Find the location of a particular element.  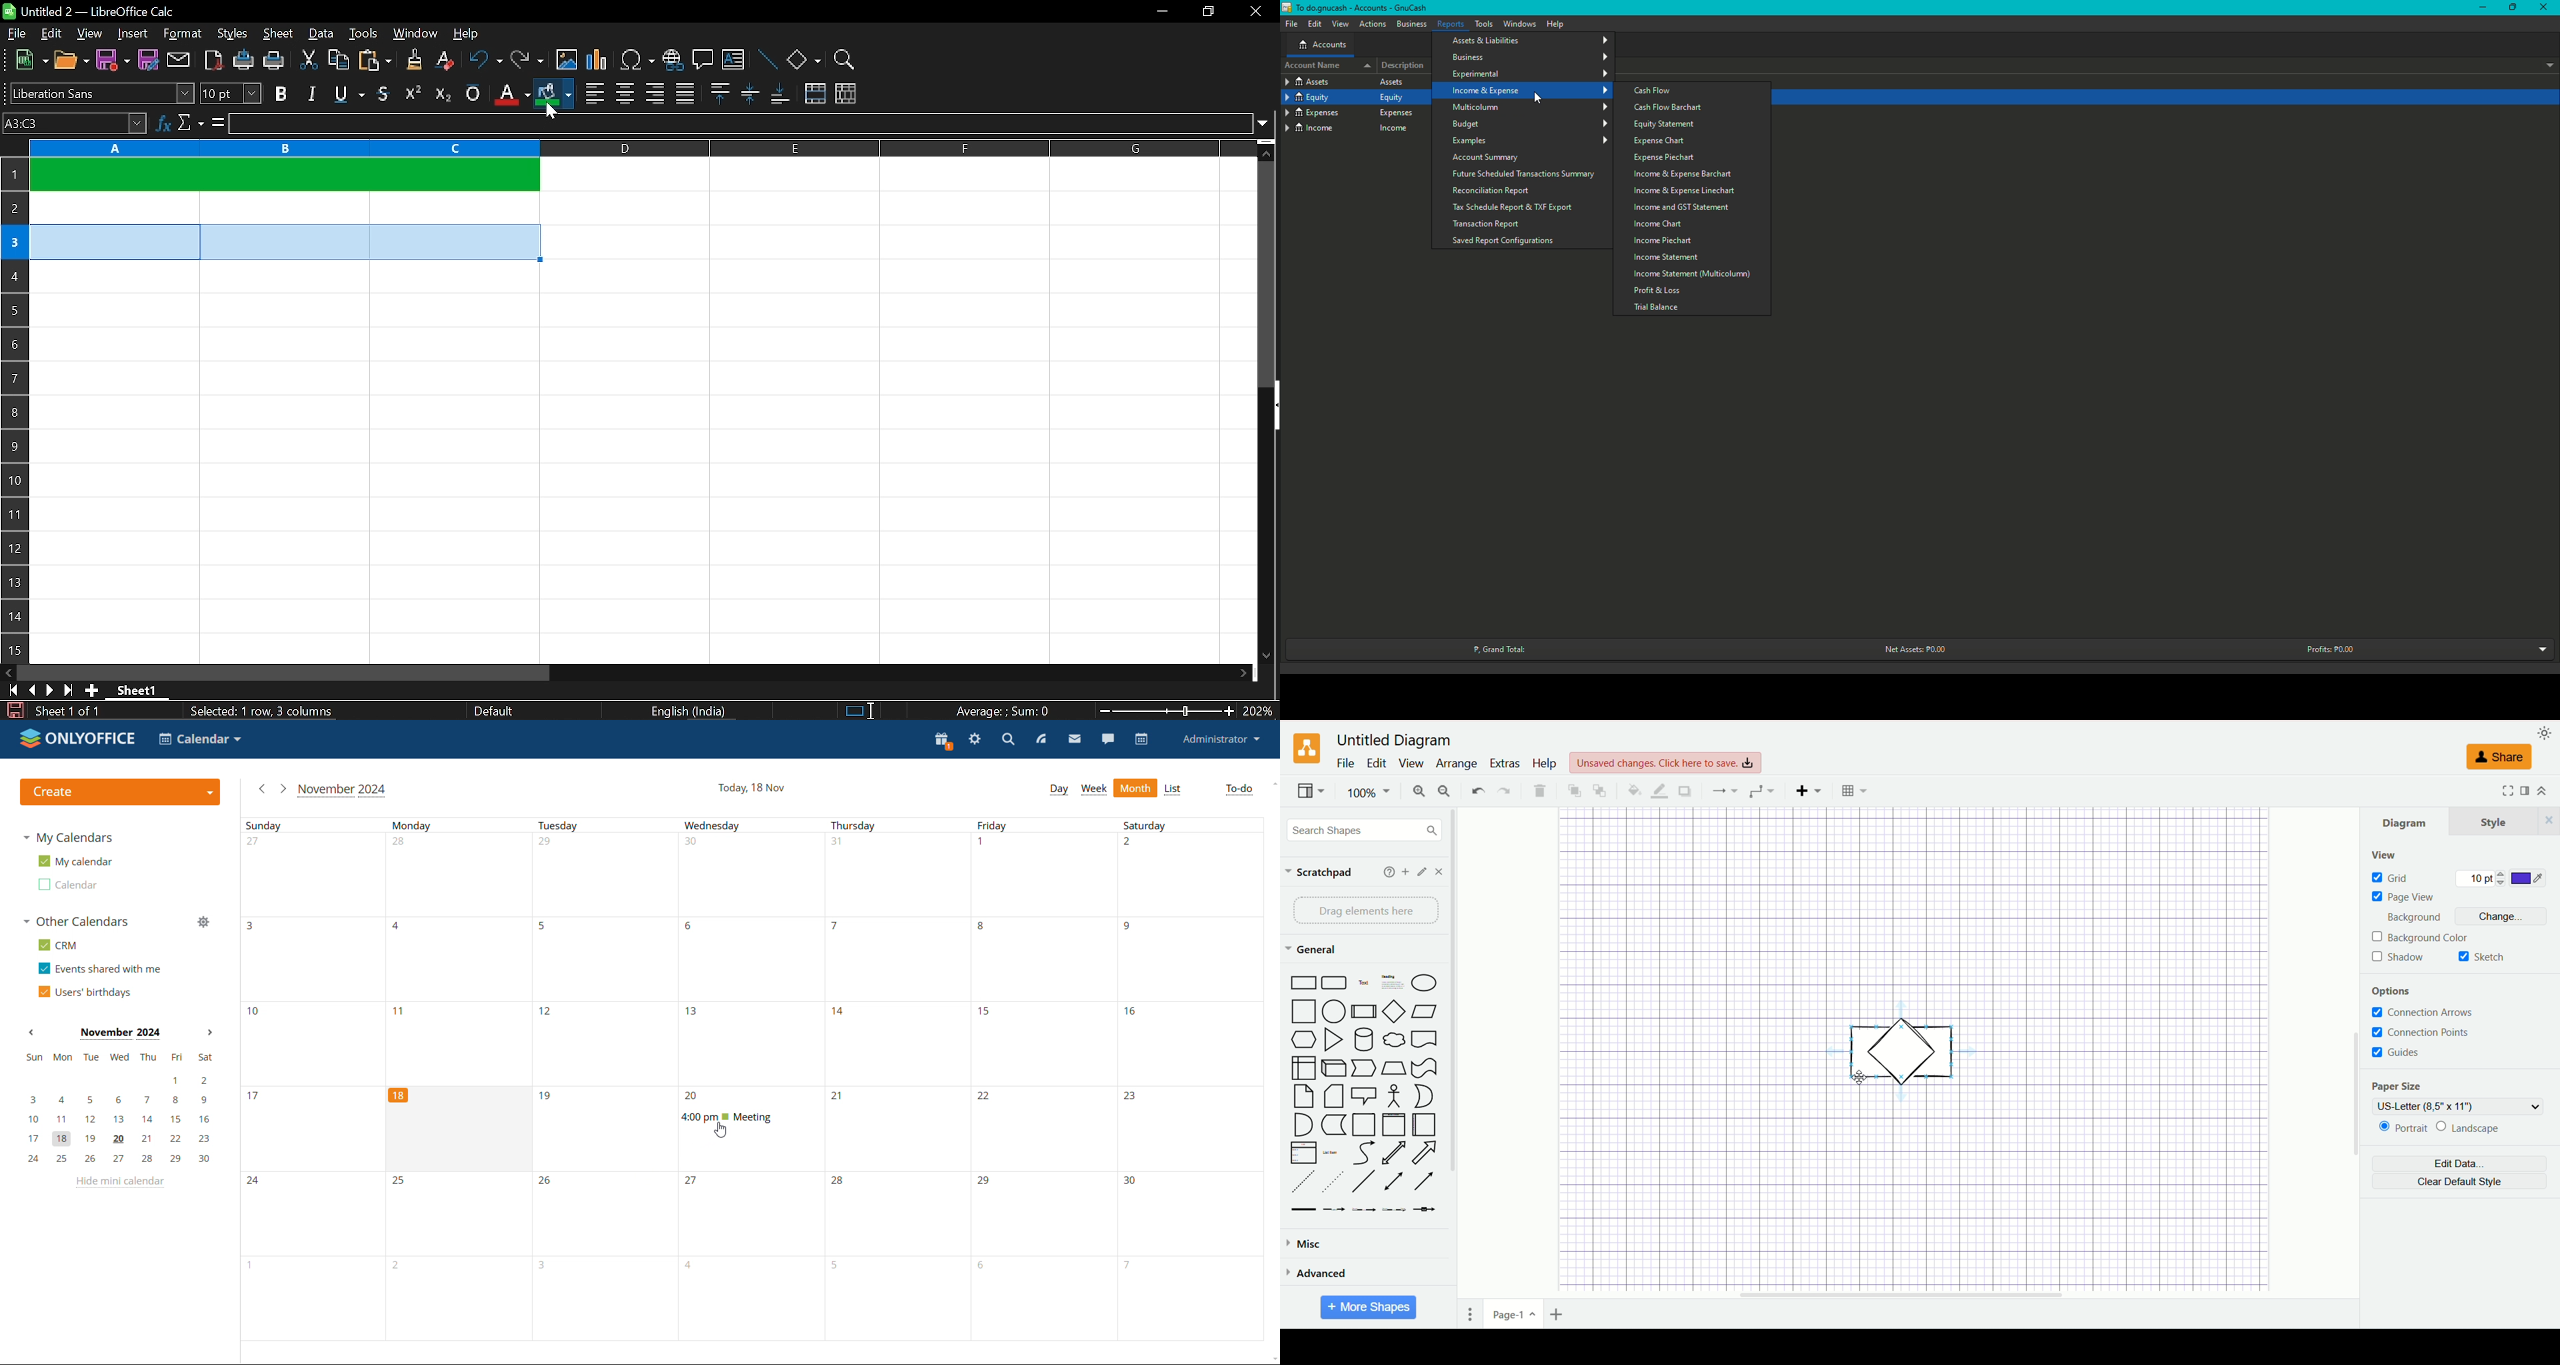

center vertically is located at coordinates (750, 95).